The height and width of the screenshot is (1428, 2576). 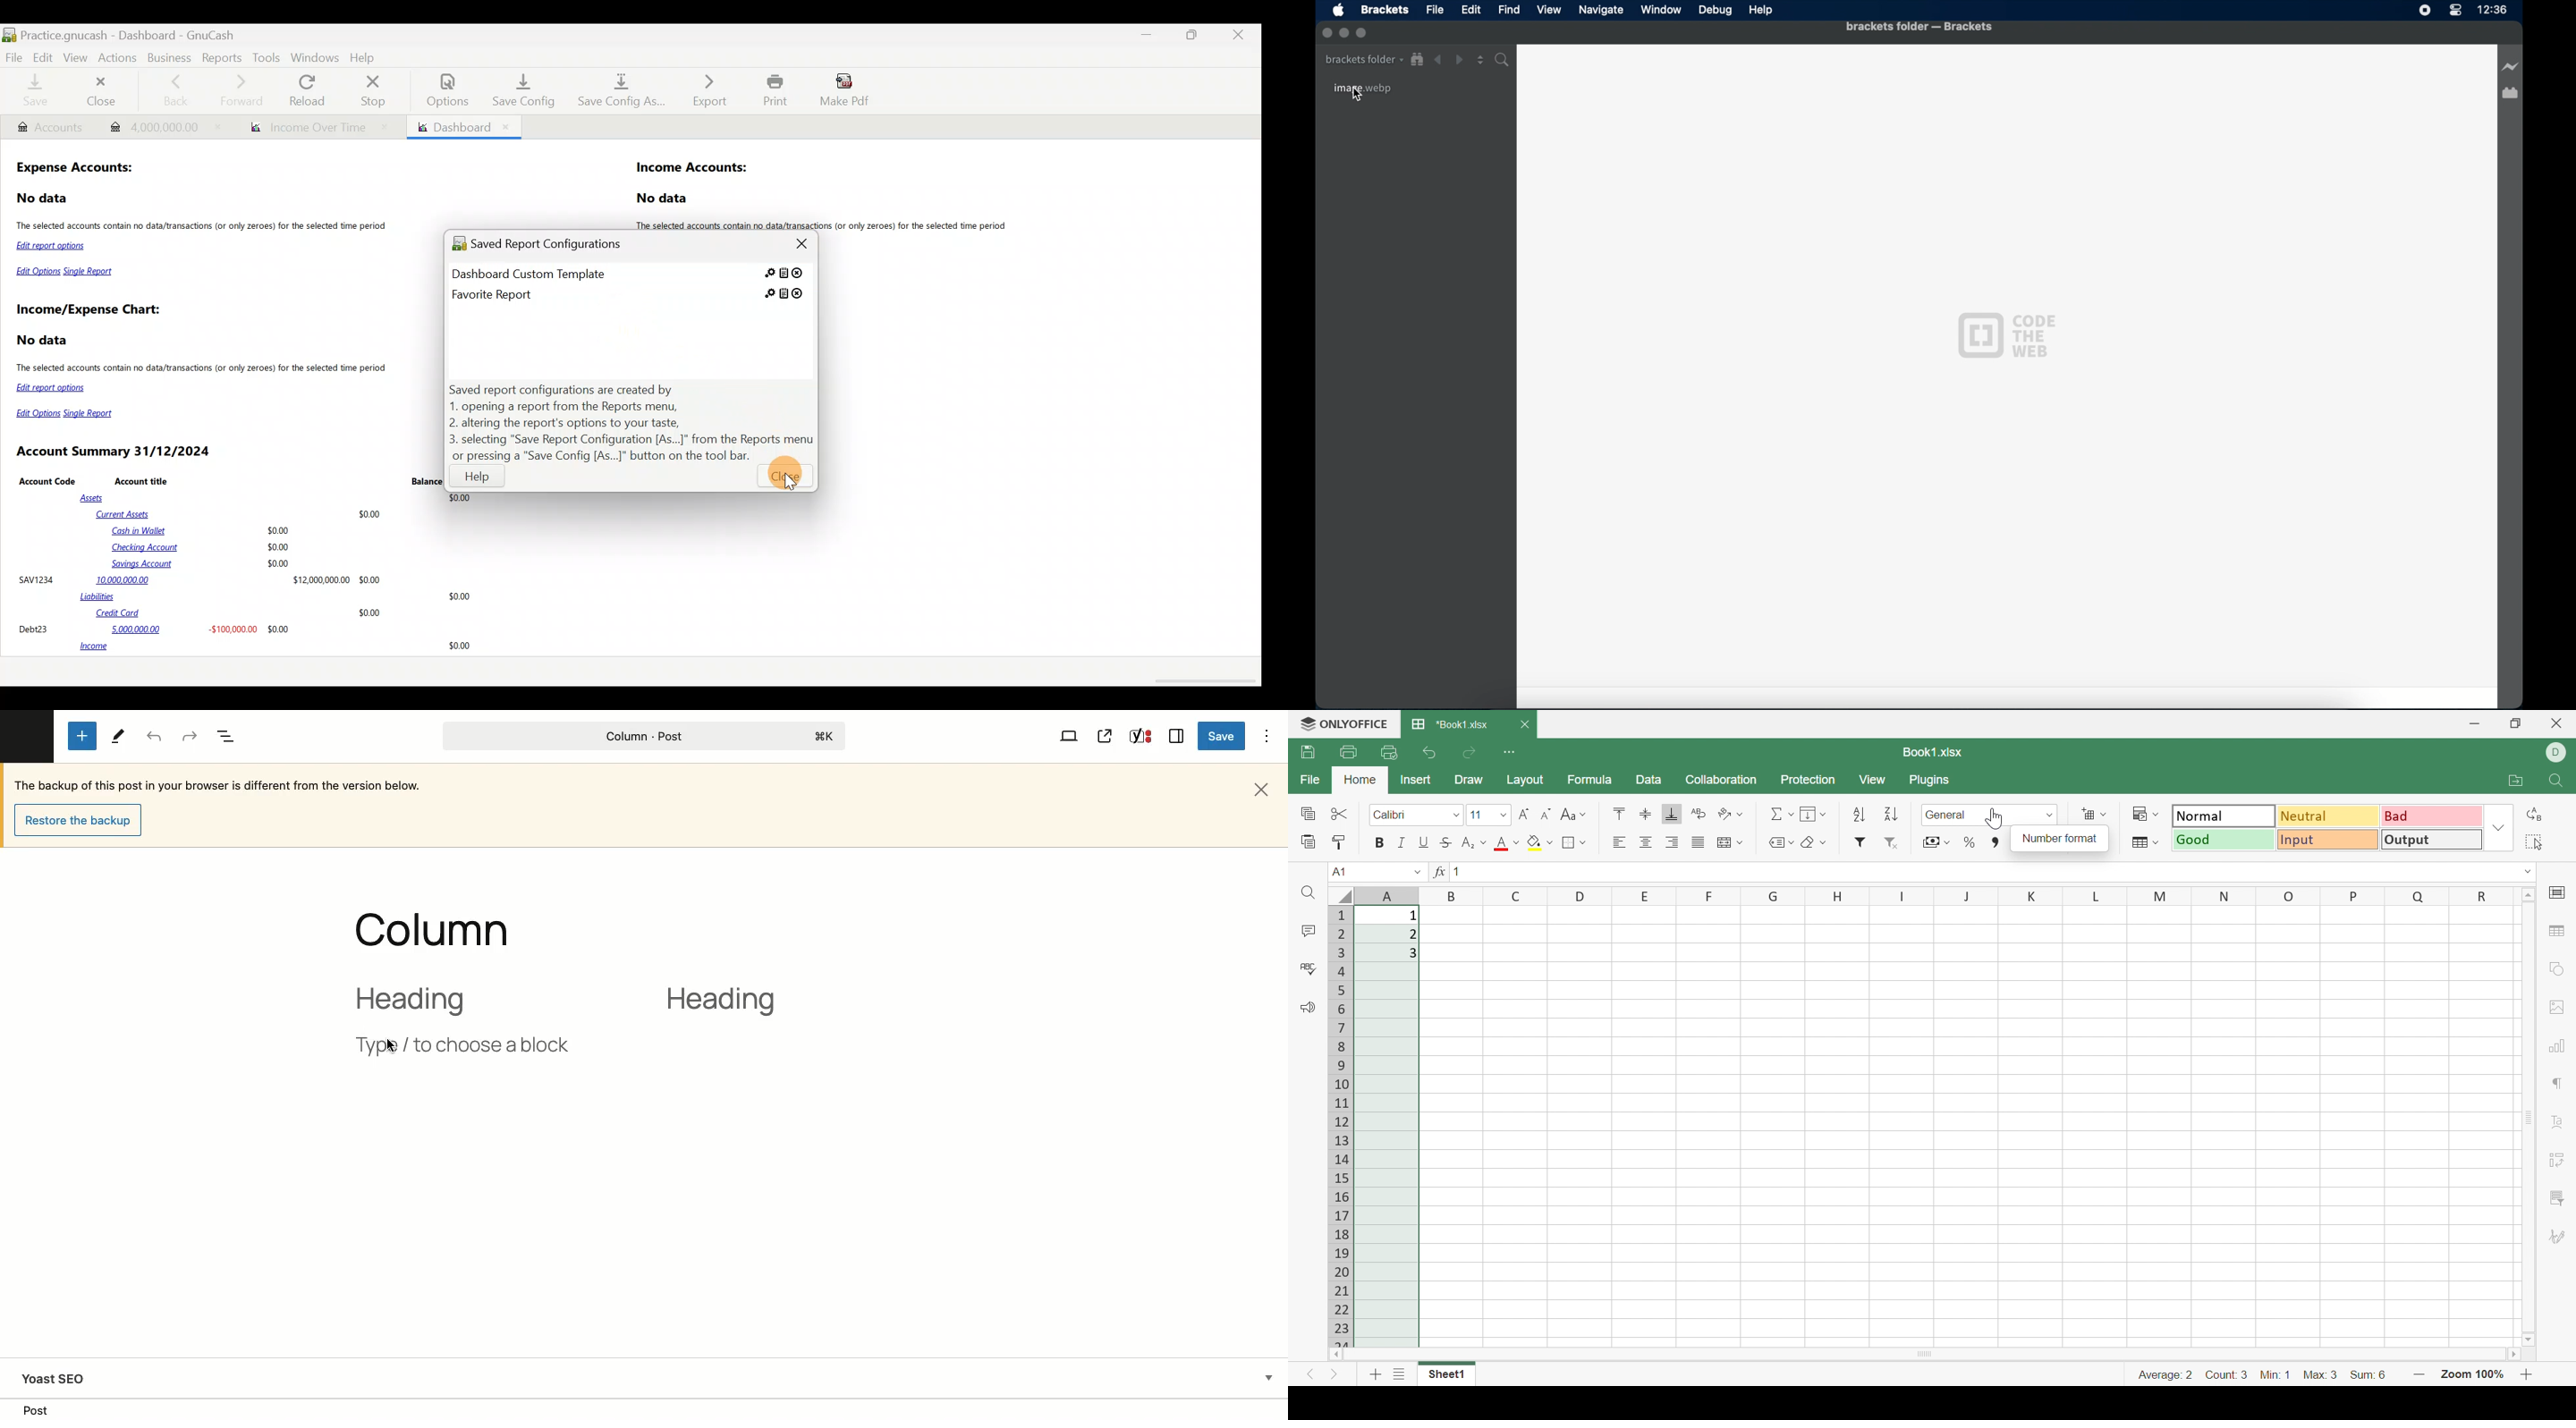 I want to click on Hide, so click(x=1268, y=1376).